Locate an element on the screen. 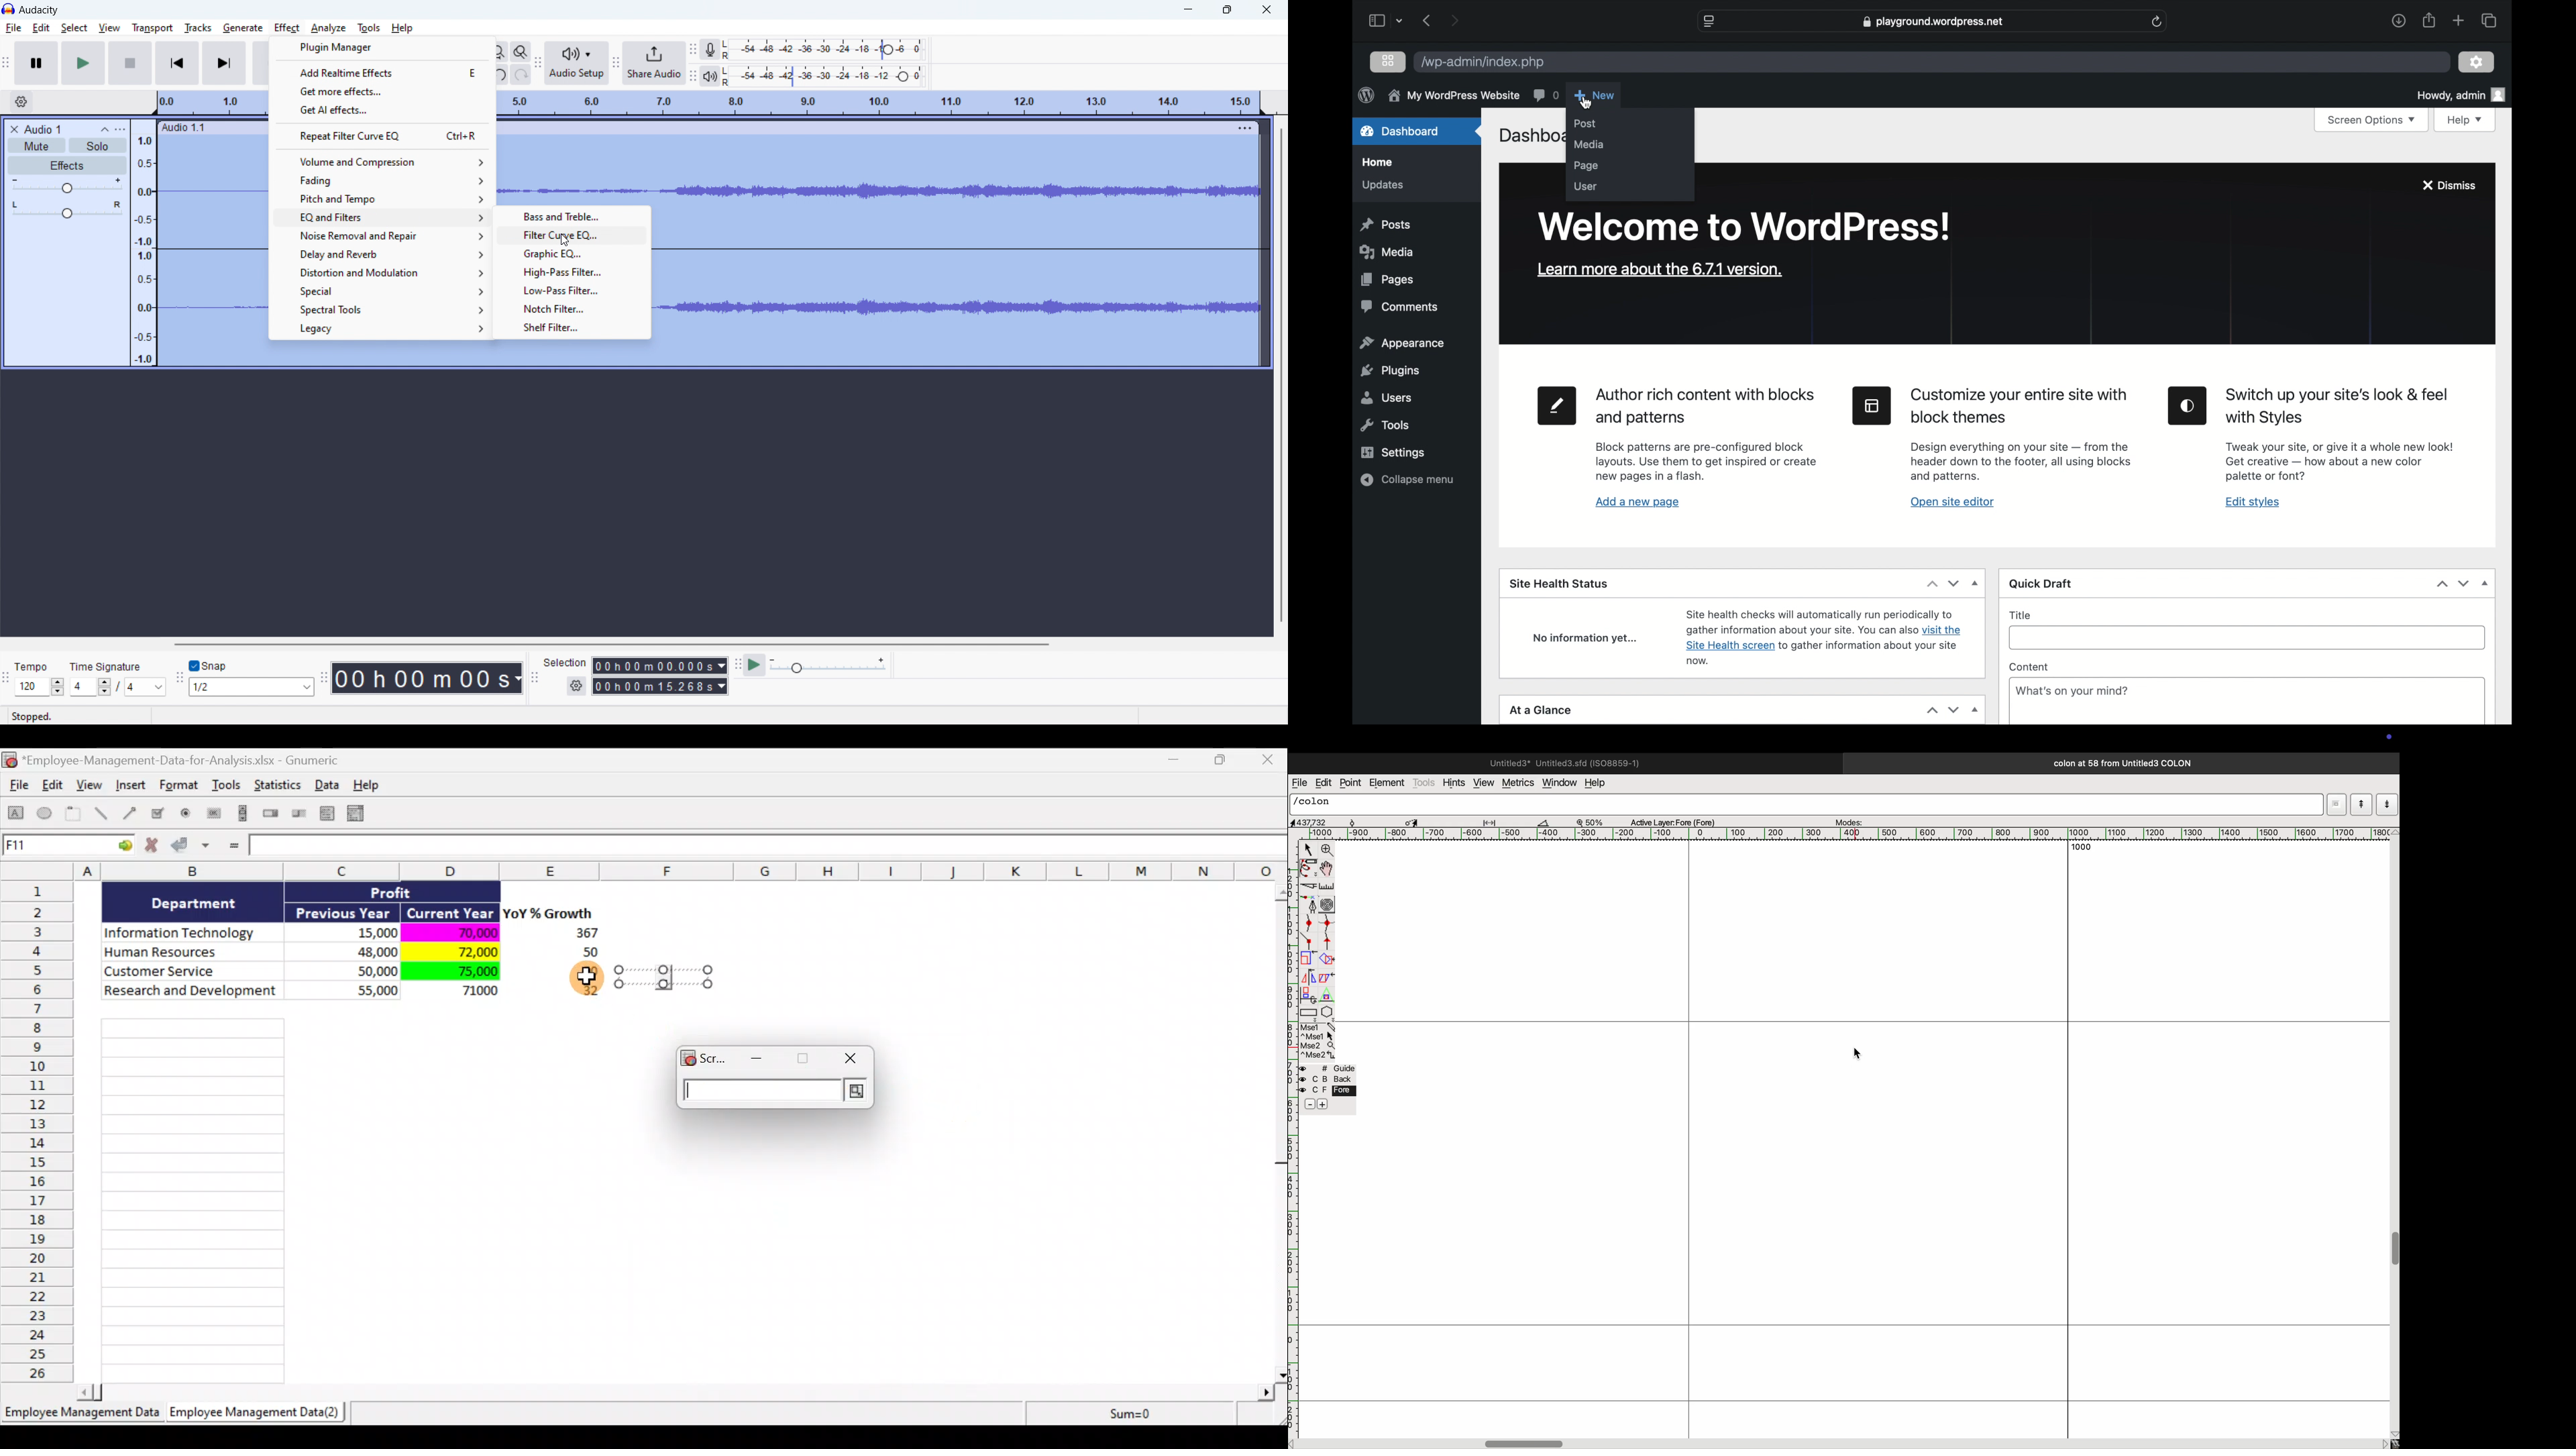 The image size is (2576, 1456). cut is located at coordinates (1549, 822).